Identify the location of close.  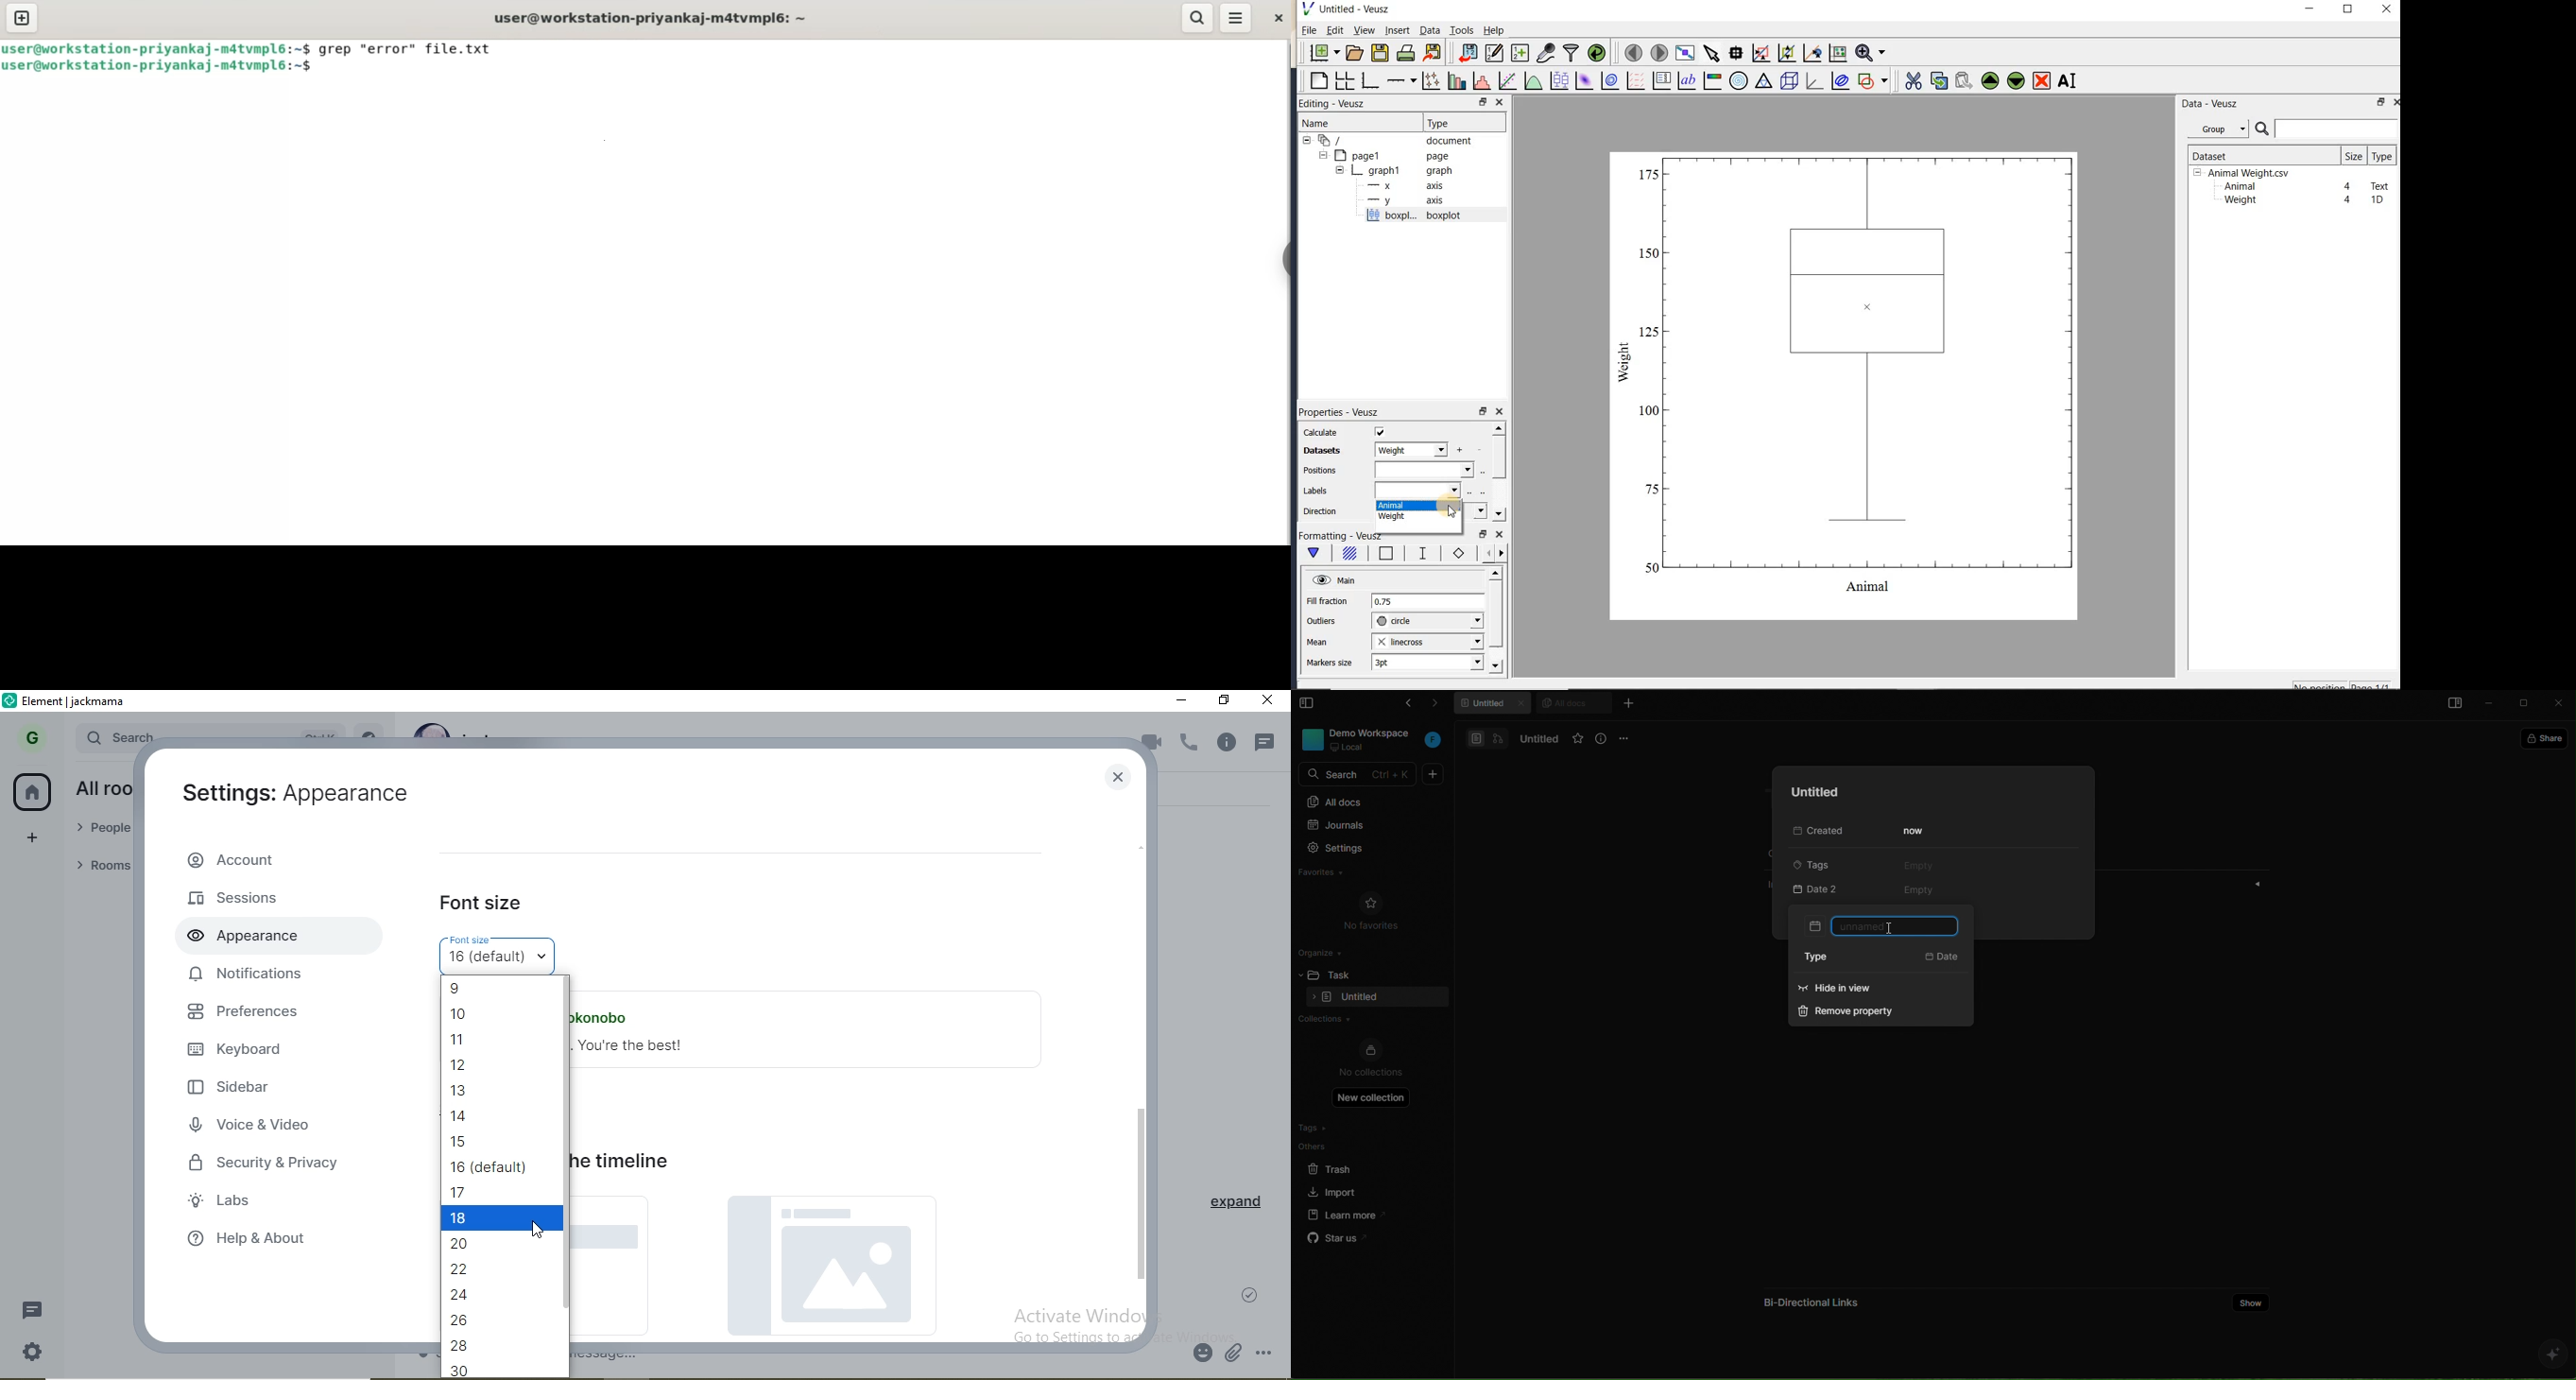
(1500, 412).